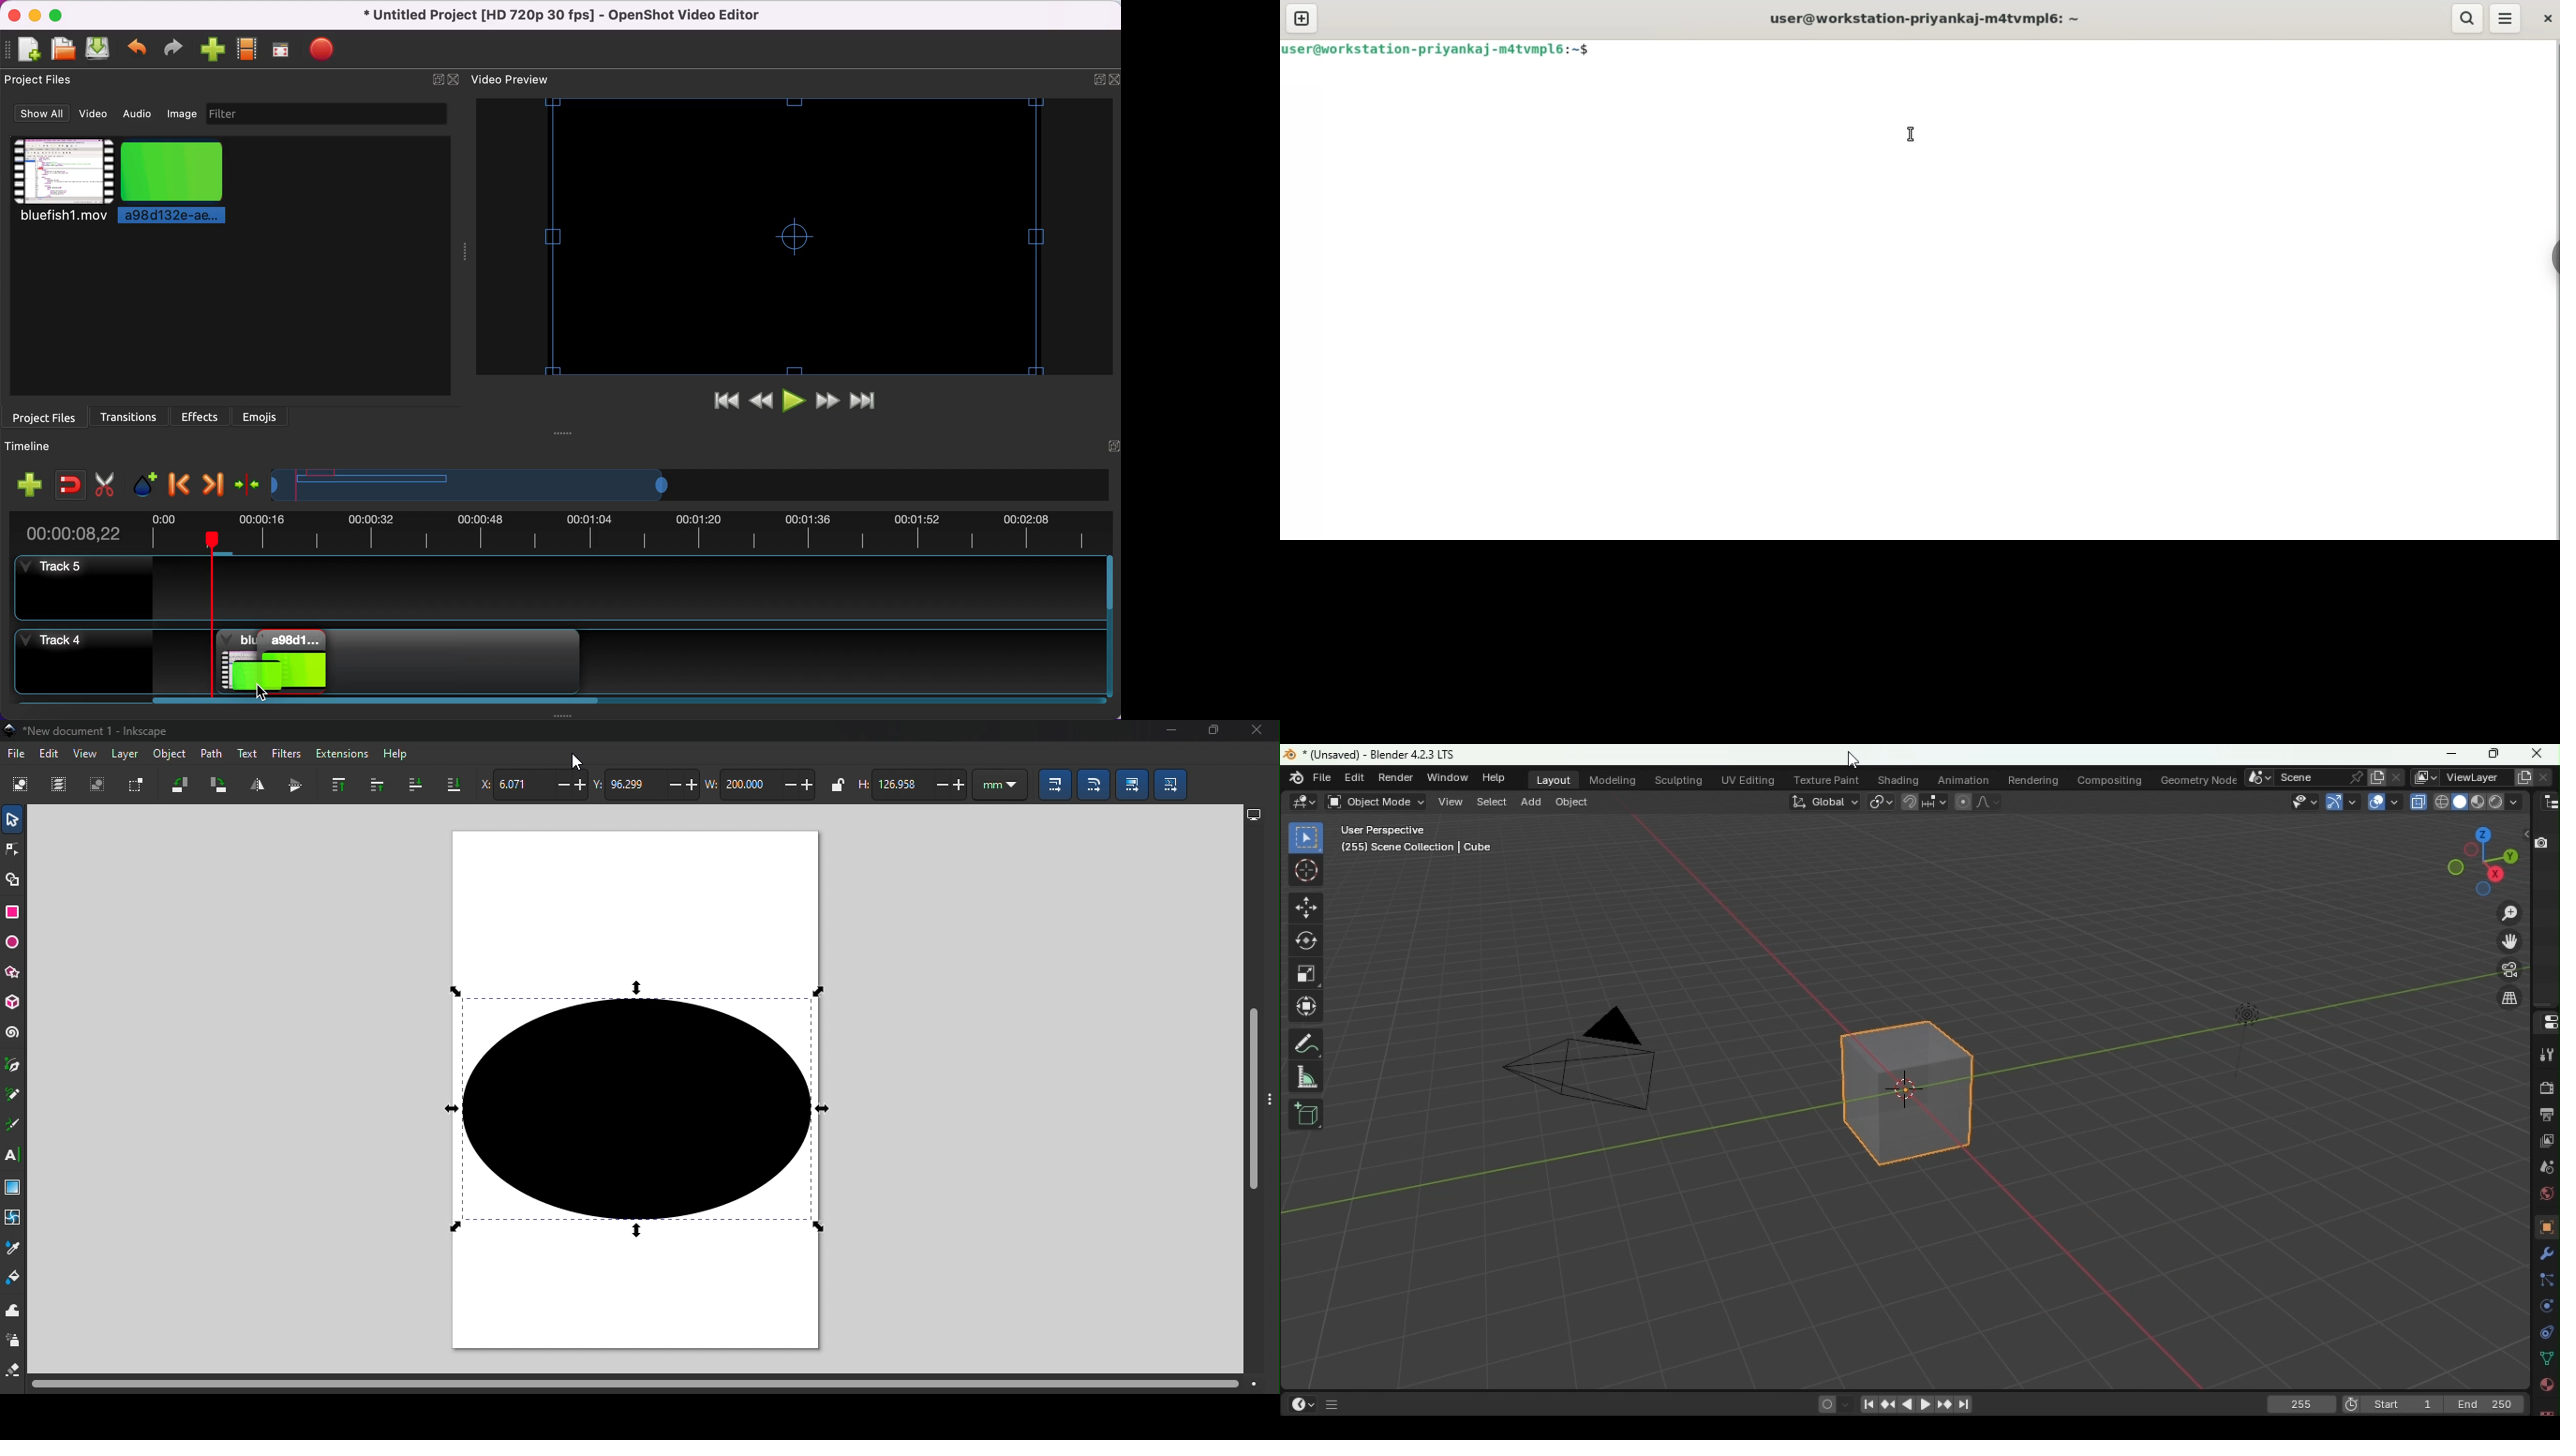 The width and height of the screenshot is (2576, 1456). I want to click on Add cube, so click(1306, 1114).